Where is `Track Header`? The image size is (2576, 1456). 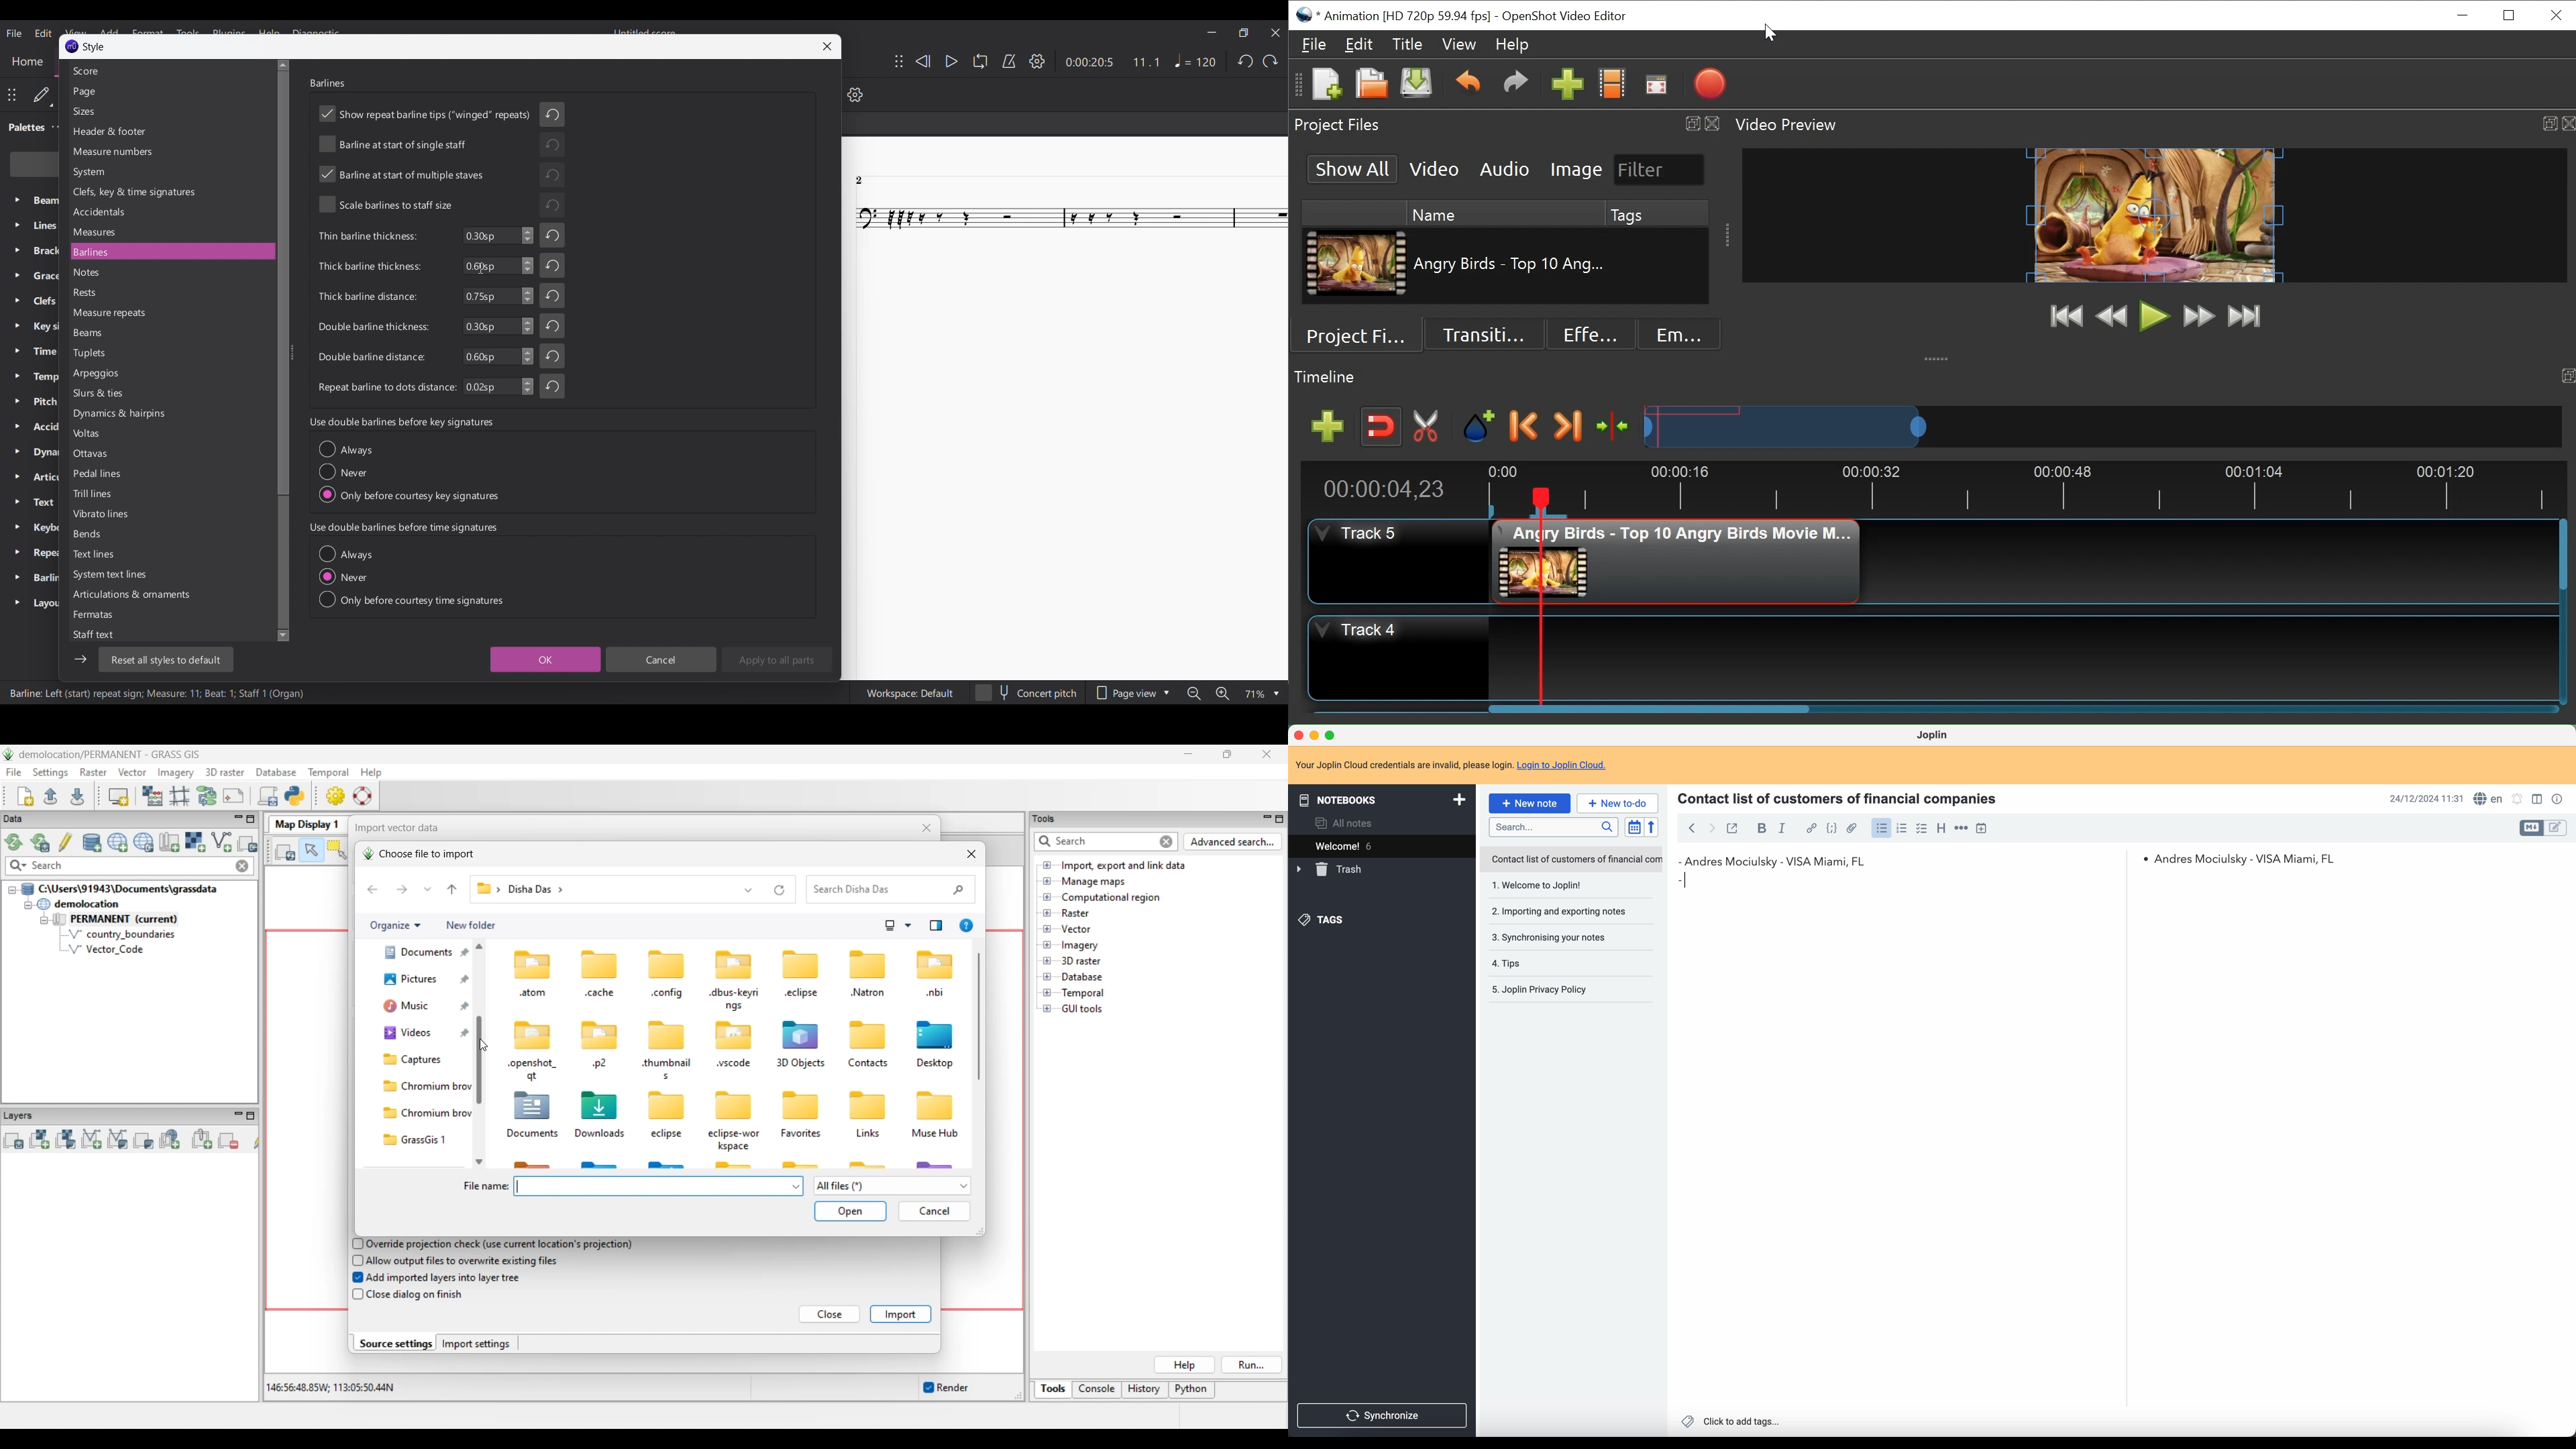 Track Header is located at coordinates (1399, 658).